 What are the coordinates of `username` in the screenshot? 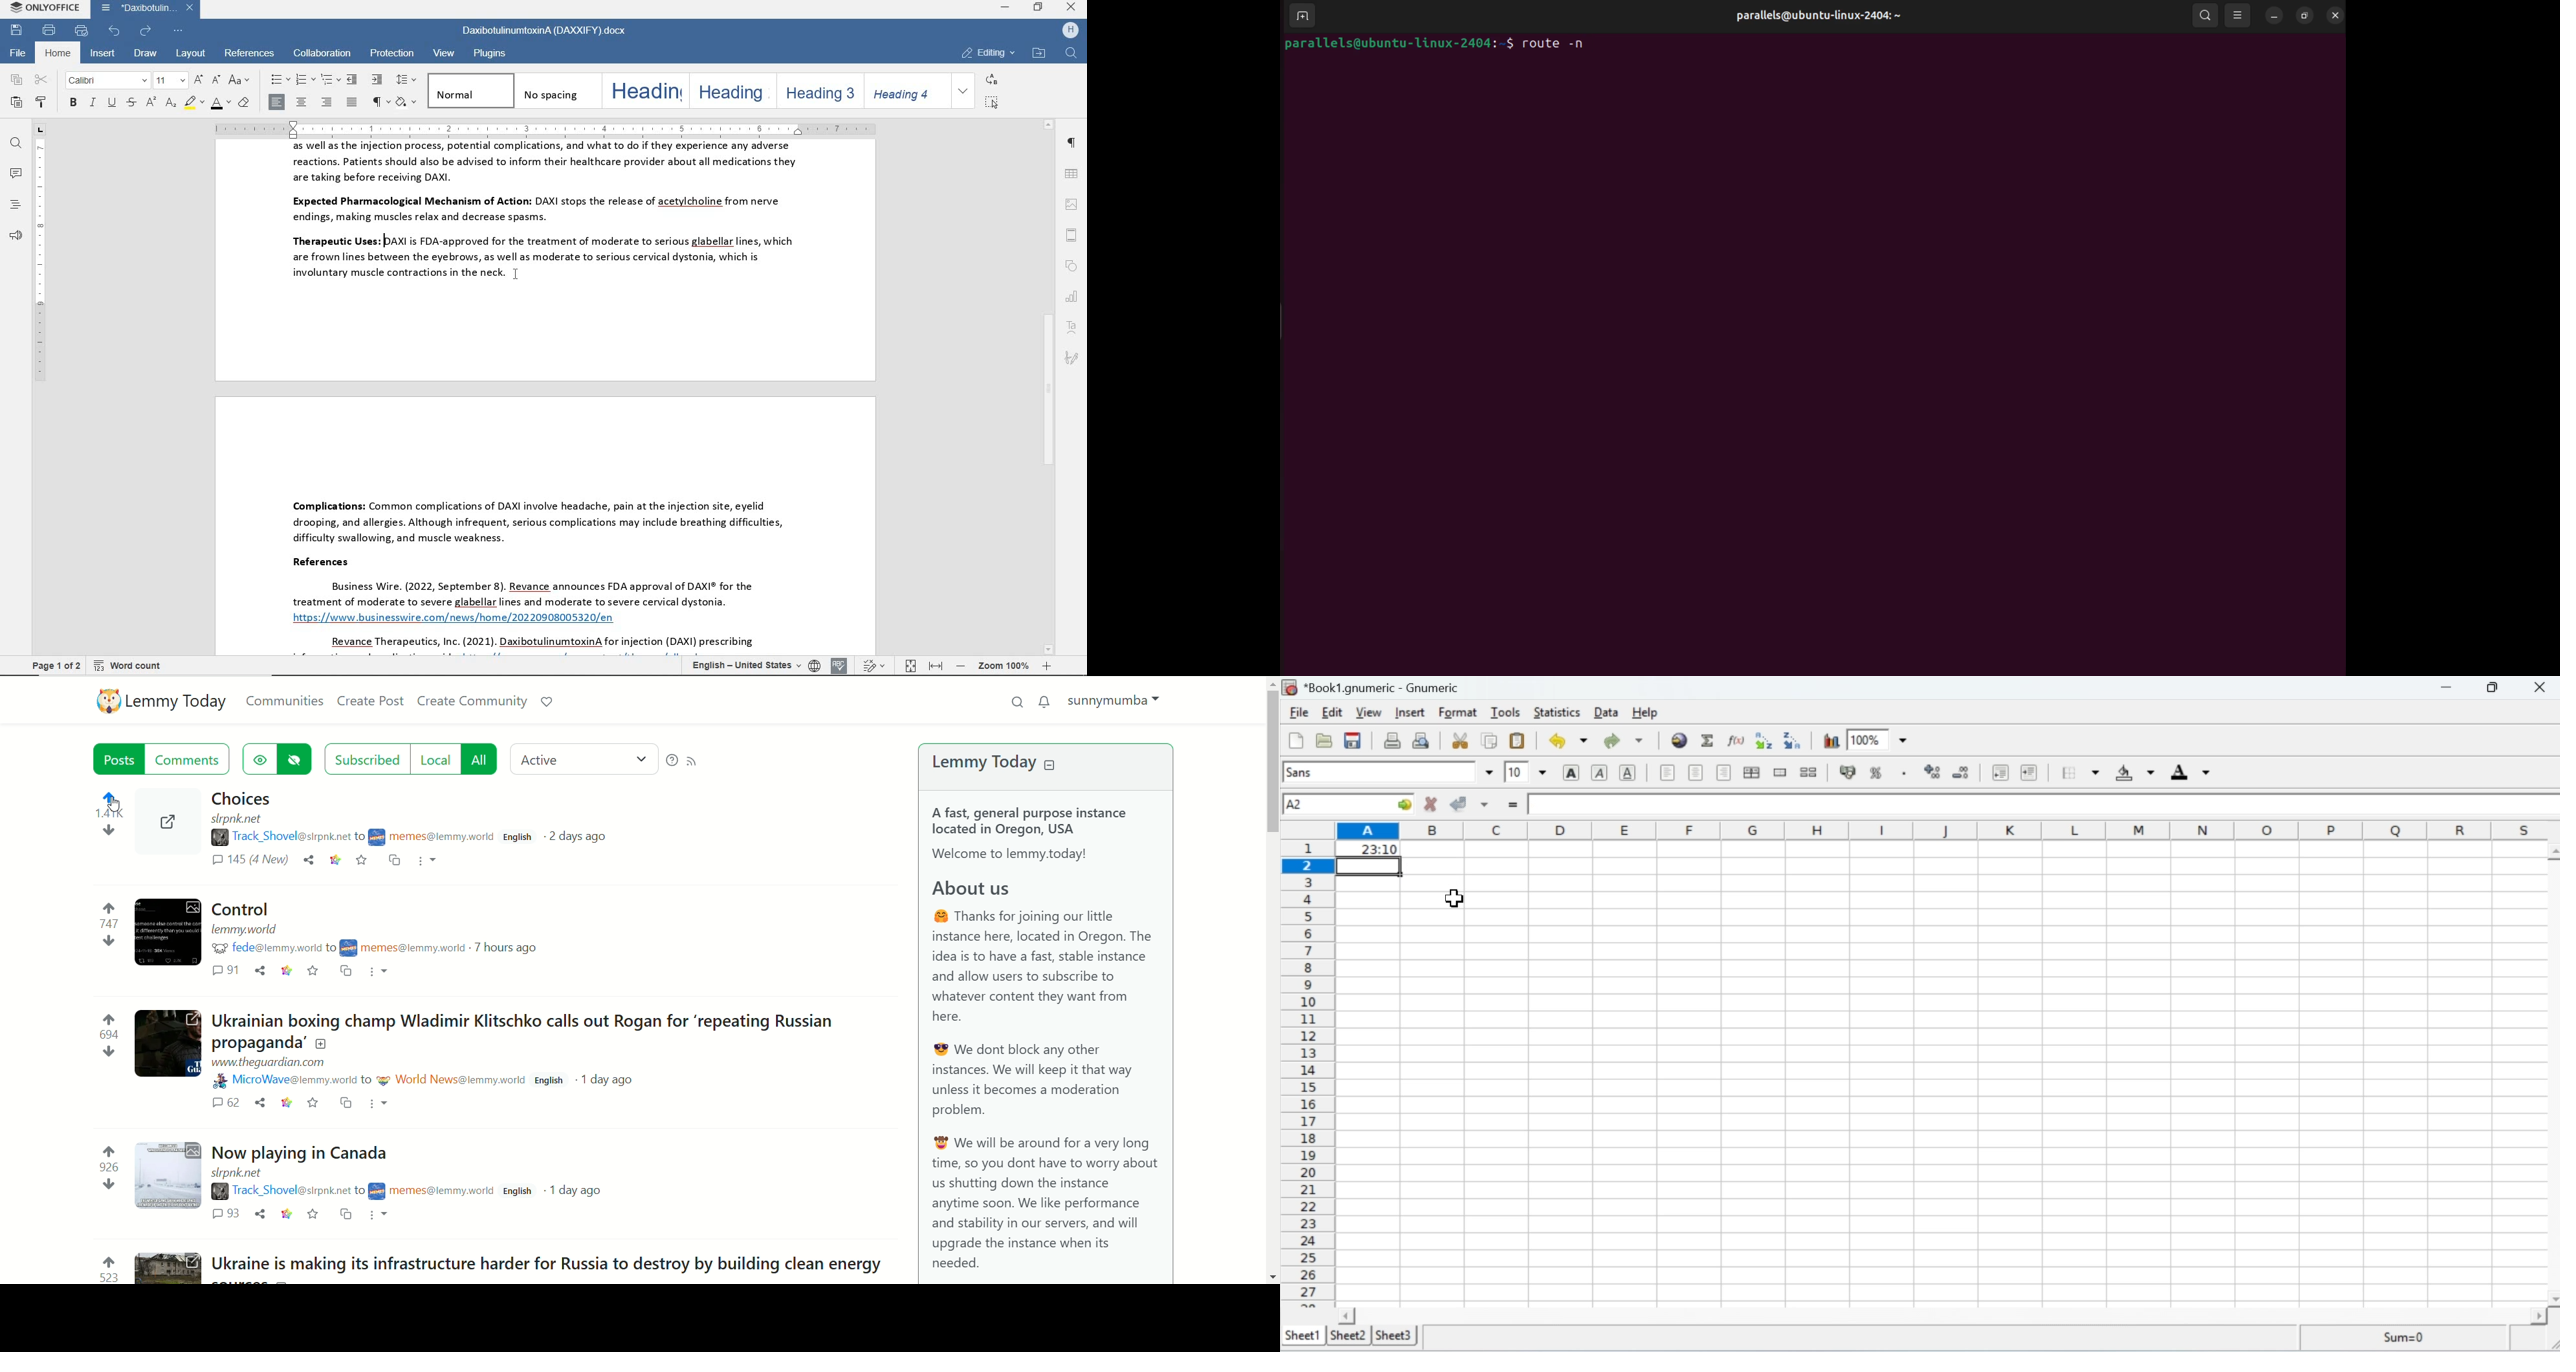 It's located at (291, 1191).